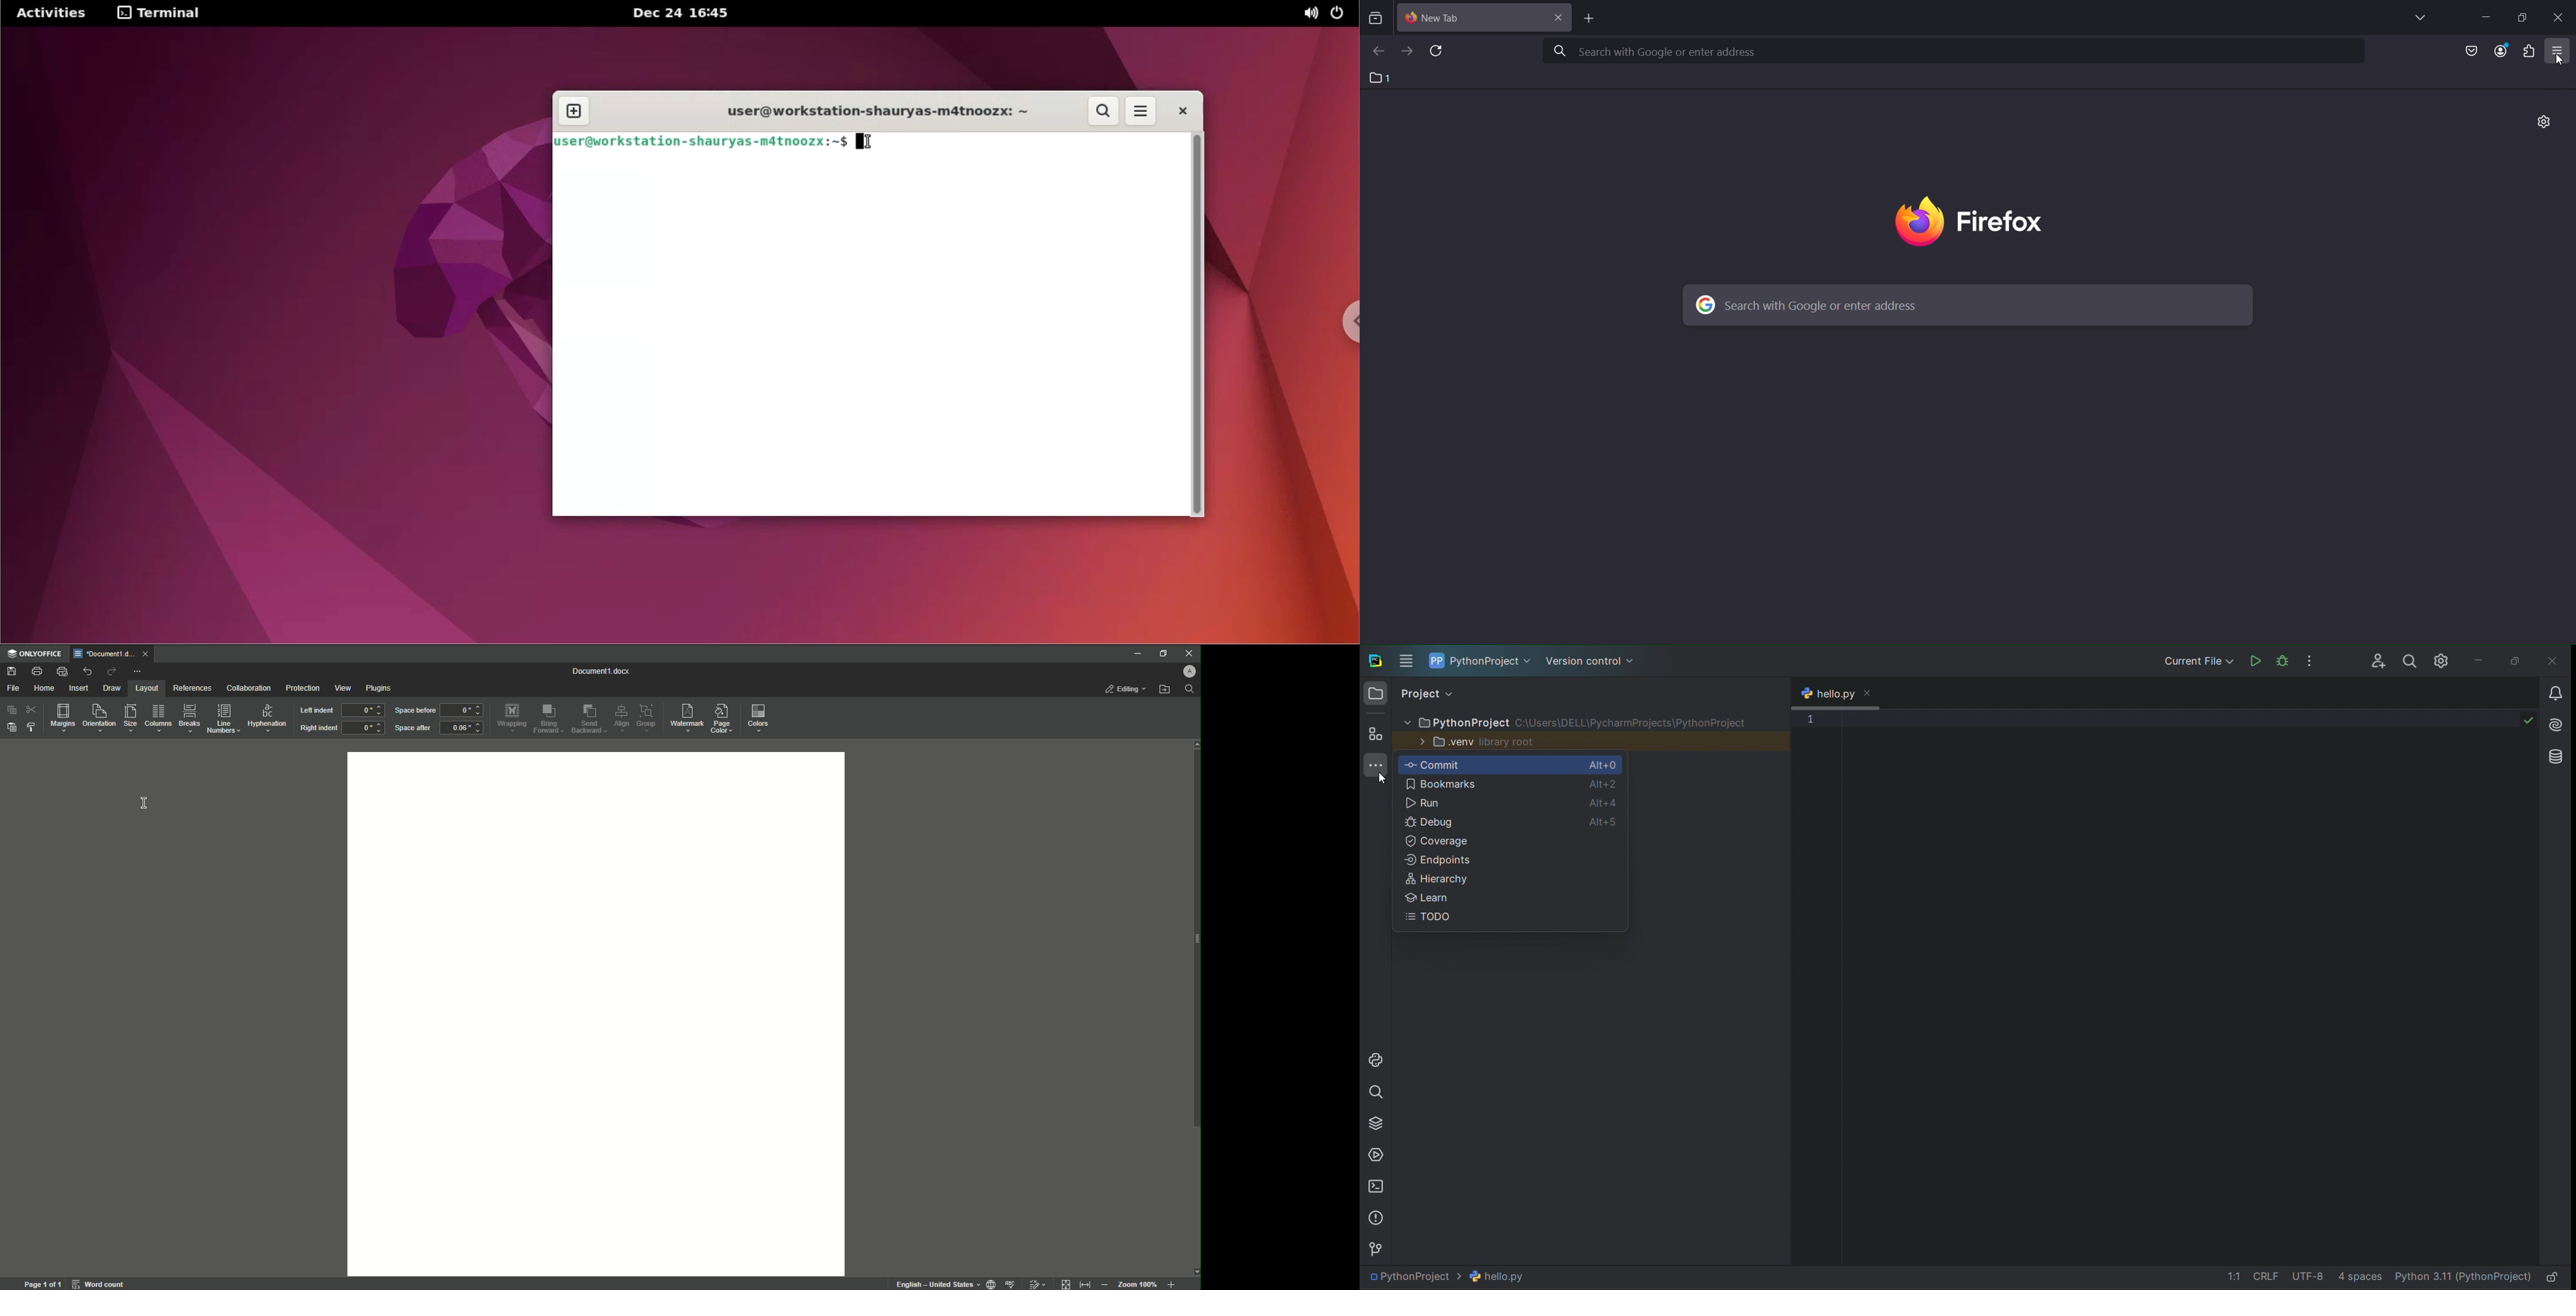 The image size is (2576, 1316). What do you see at coordinates (1984, 222) in the screenshot?
I see `image` at bounding box center [1984, 222].